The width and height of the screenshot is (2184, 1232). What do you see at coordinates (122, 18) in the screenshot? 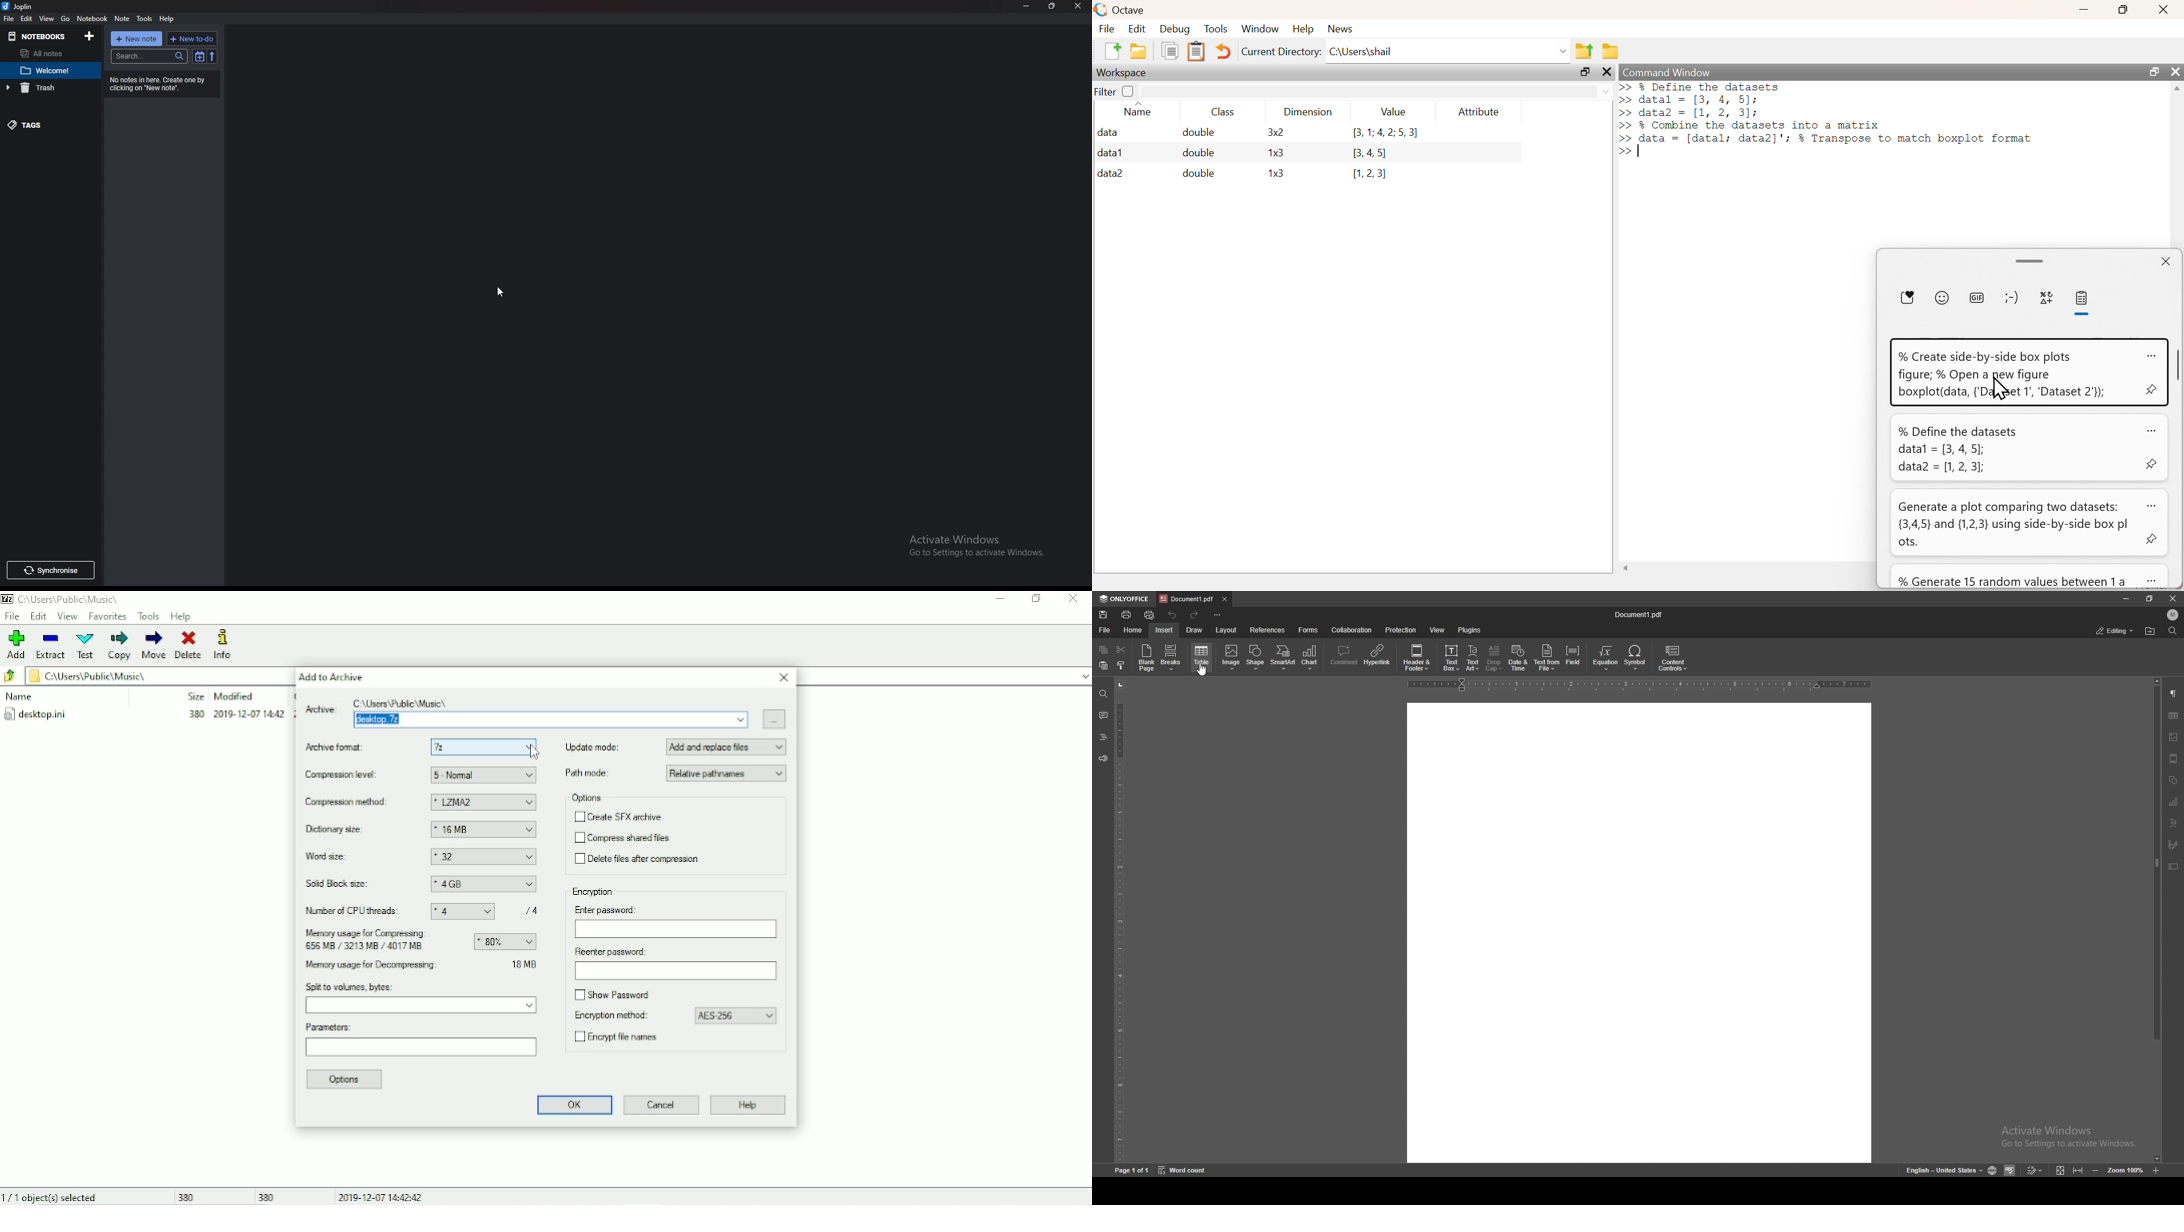
I see `note` at bounding box center [122, 18].